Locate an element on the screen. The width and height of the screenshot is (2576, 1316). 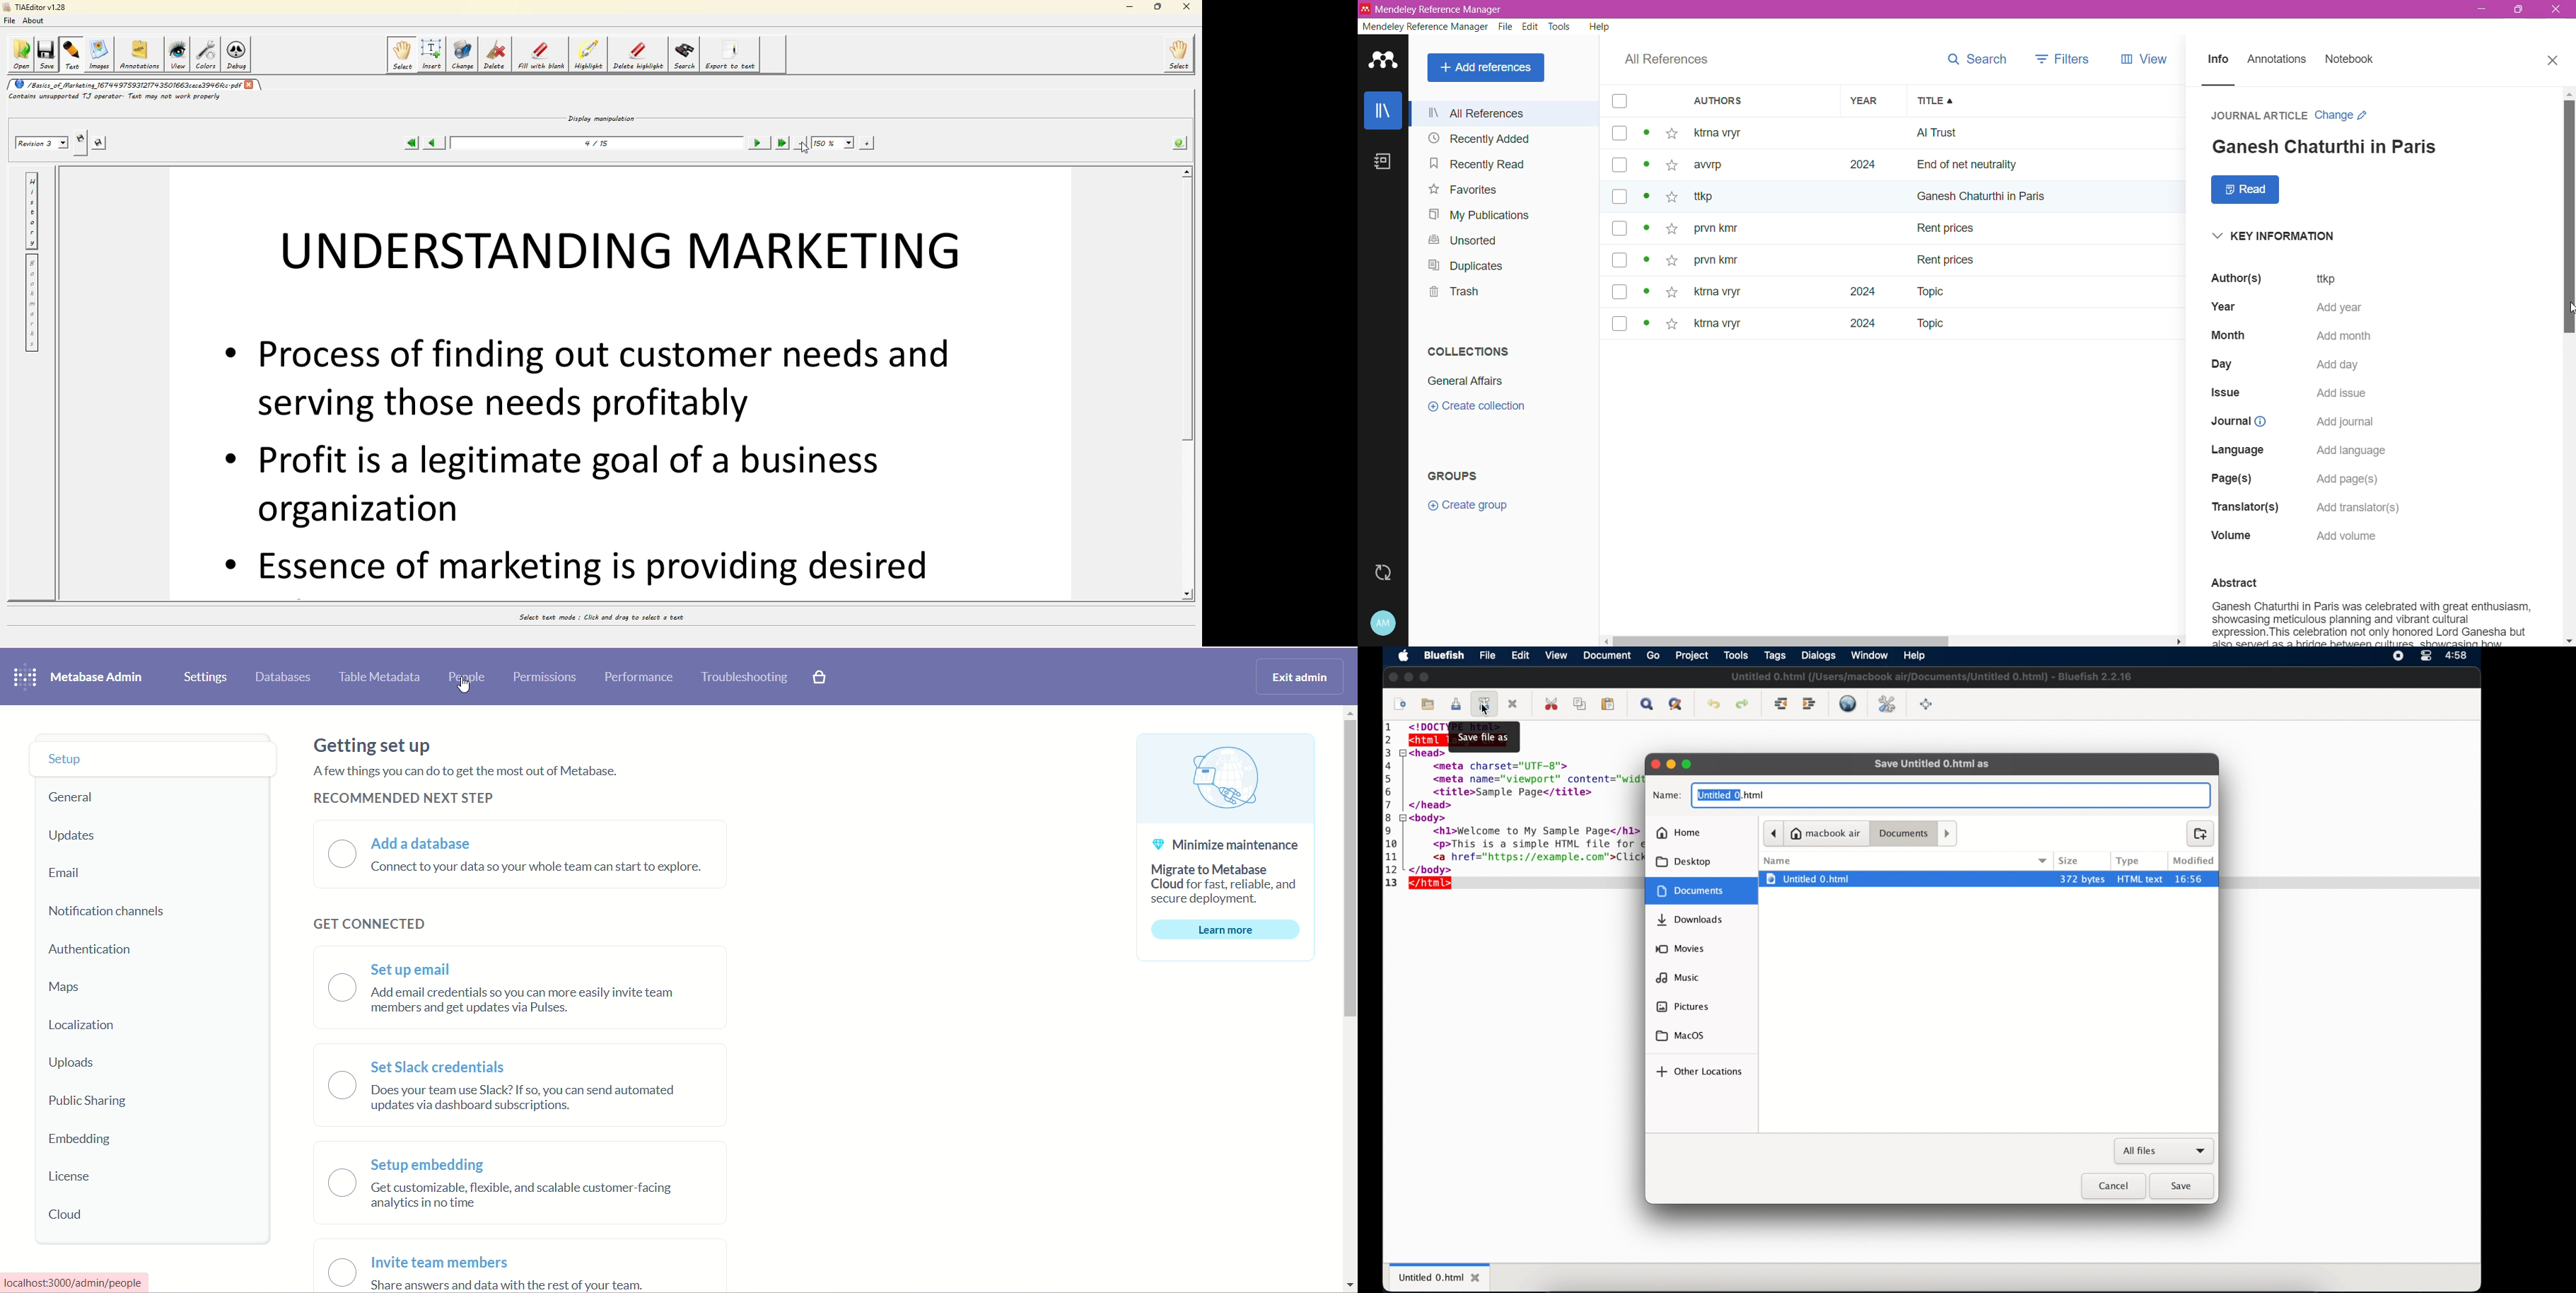
tools is located at coordinates (1736, 655).